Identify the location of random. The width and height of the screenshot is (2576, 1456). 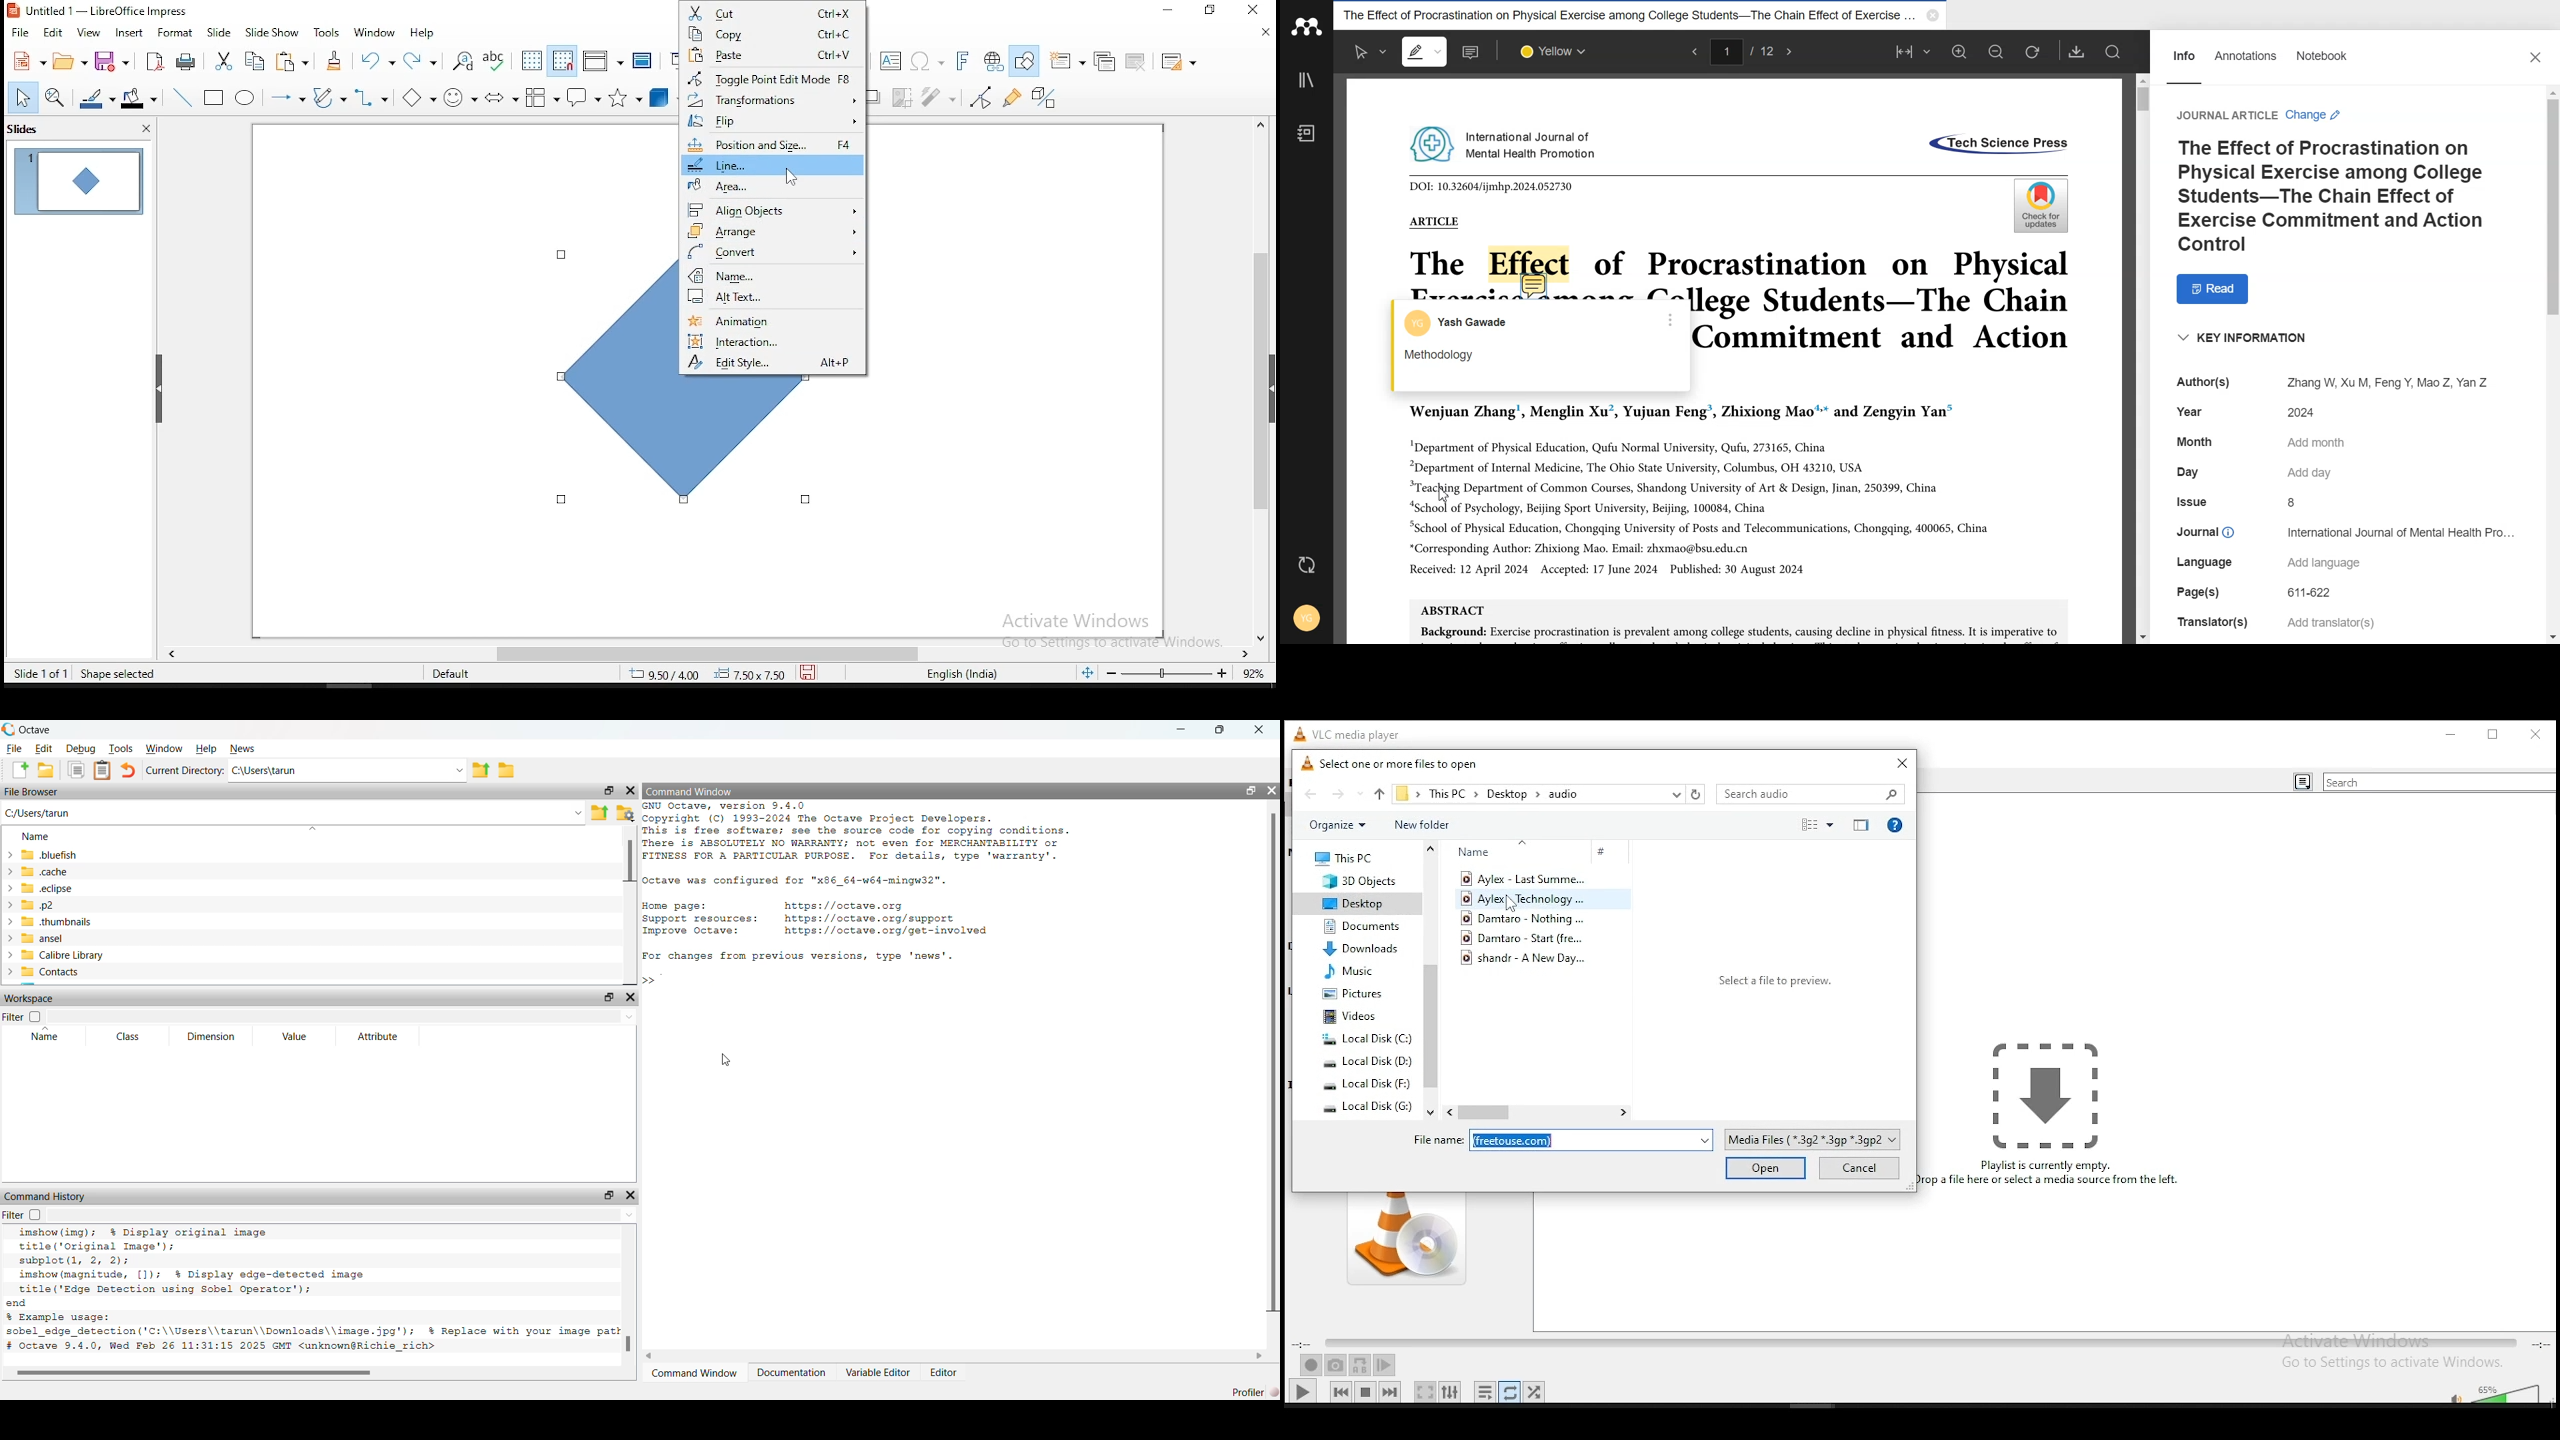
(1534, 1392).